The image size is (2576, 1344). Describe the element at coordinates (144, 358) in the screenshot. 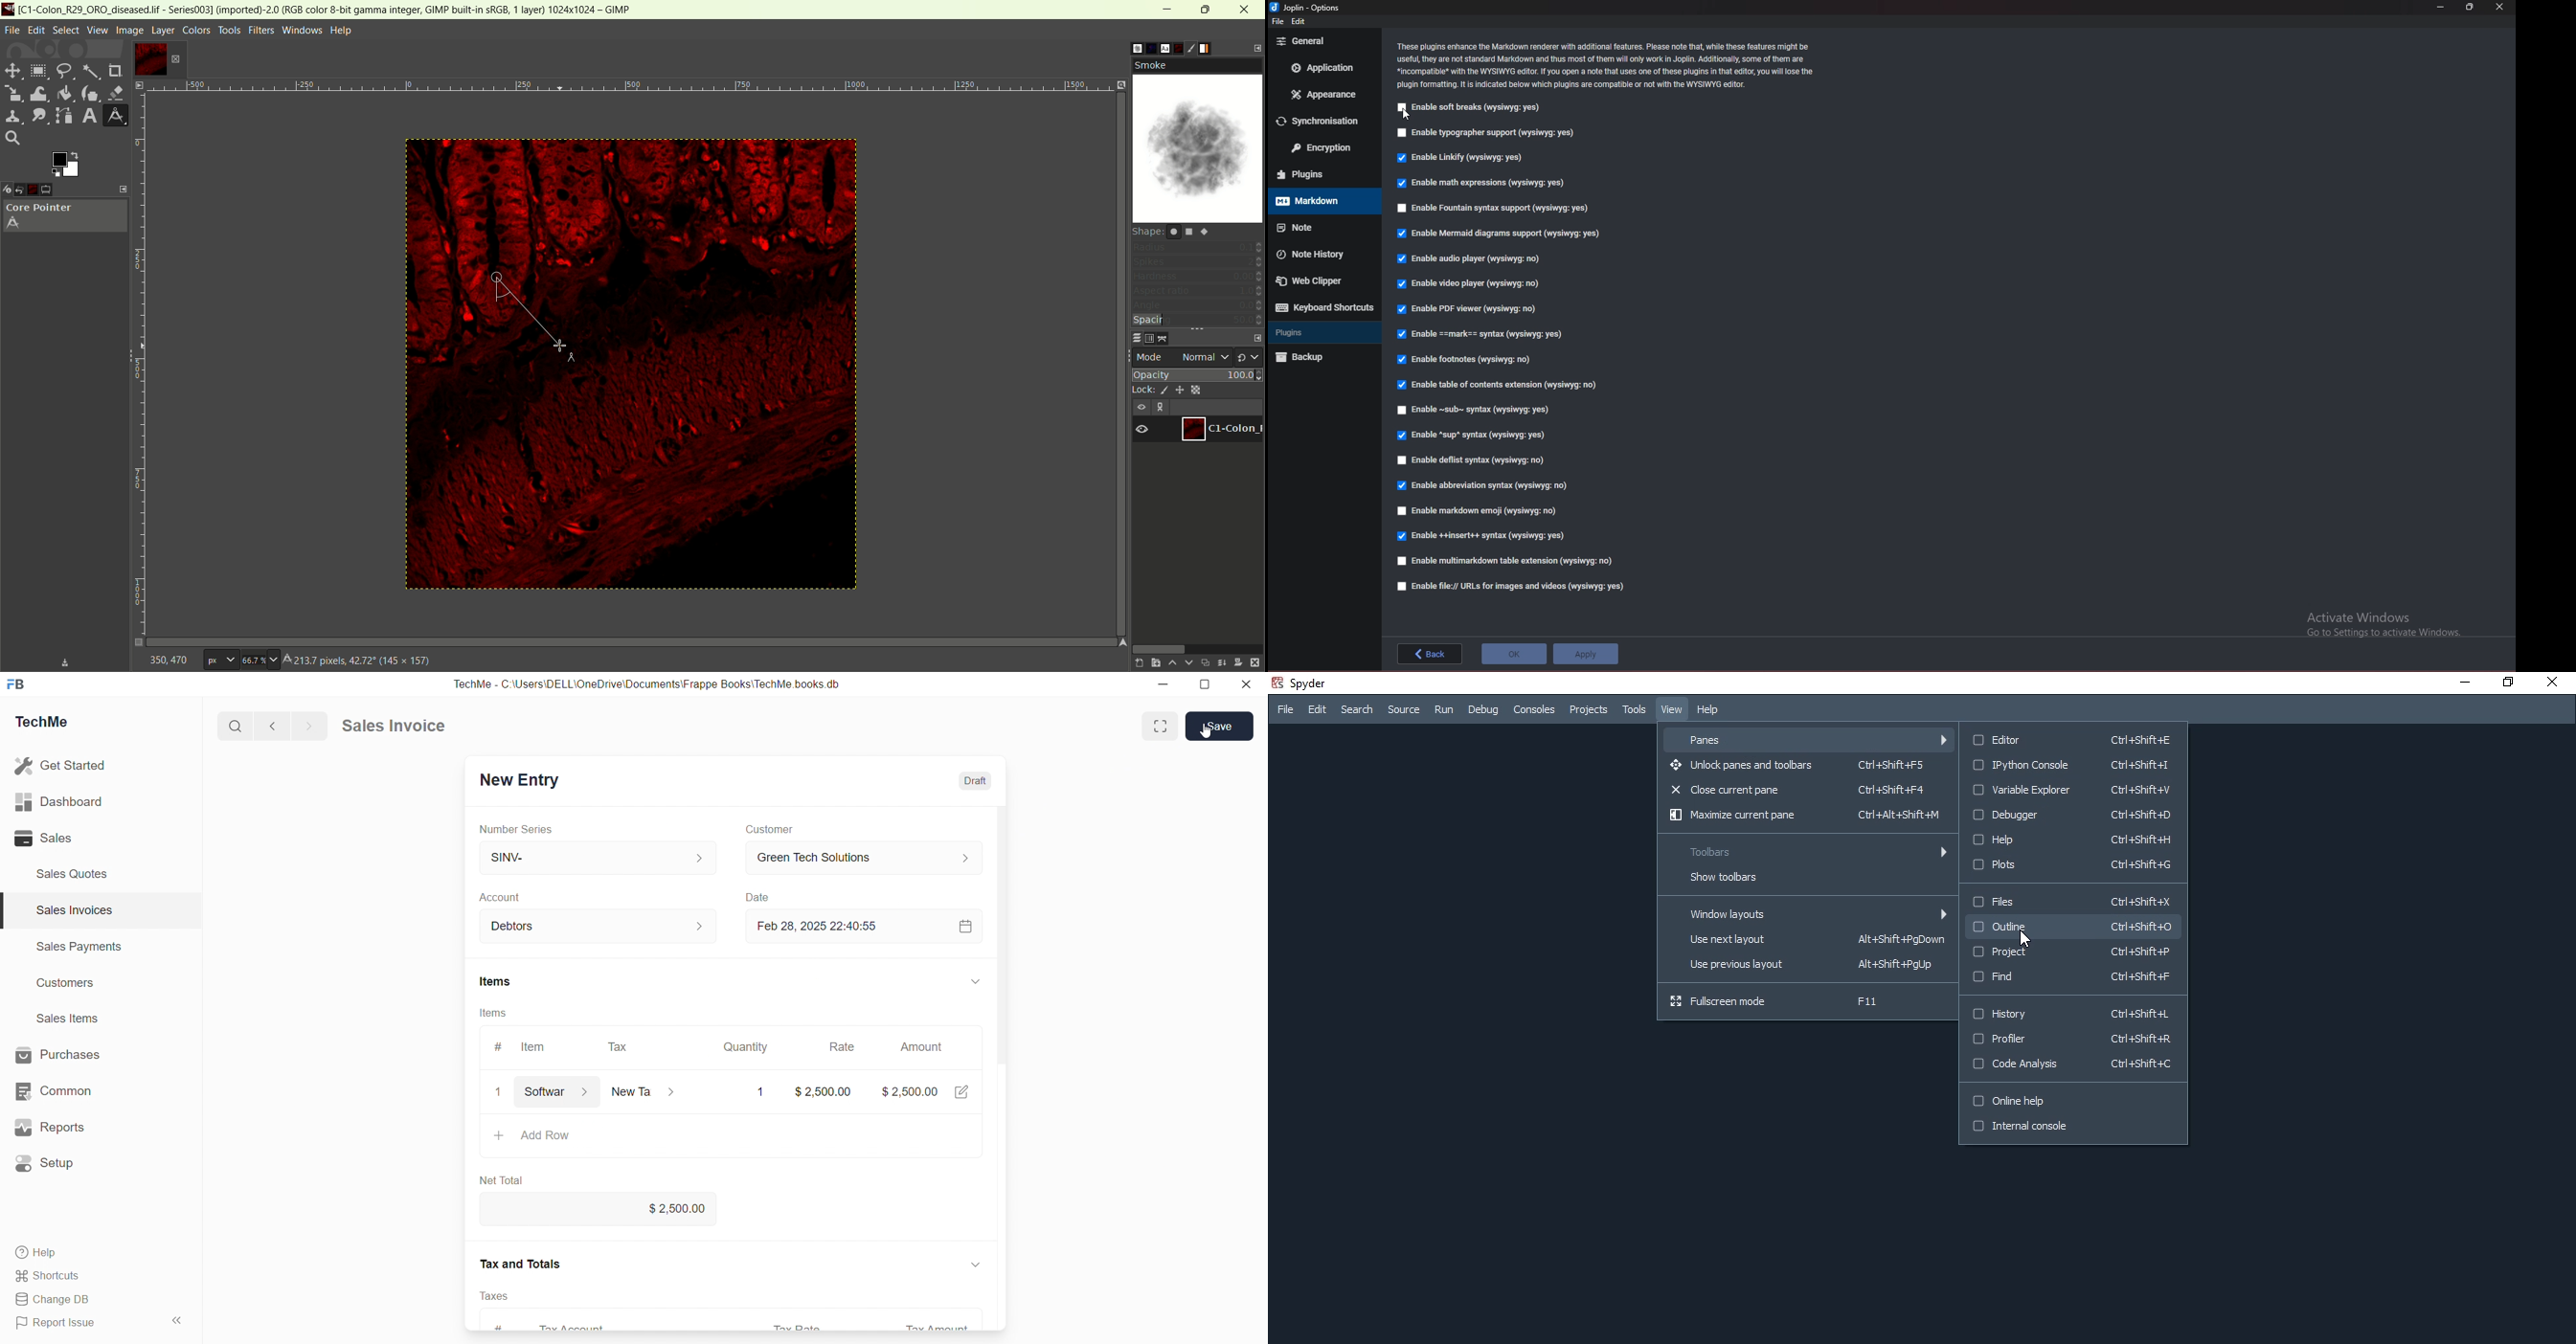

I see `scale bar` at that location.